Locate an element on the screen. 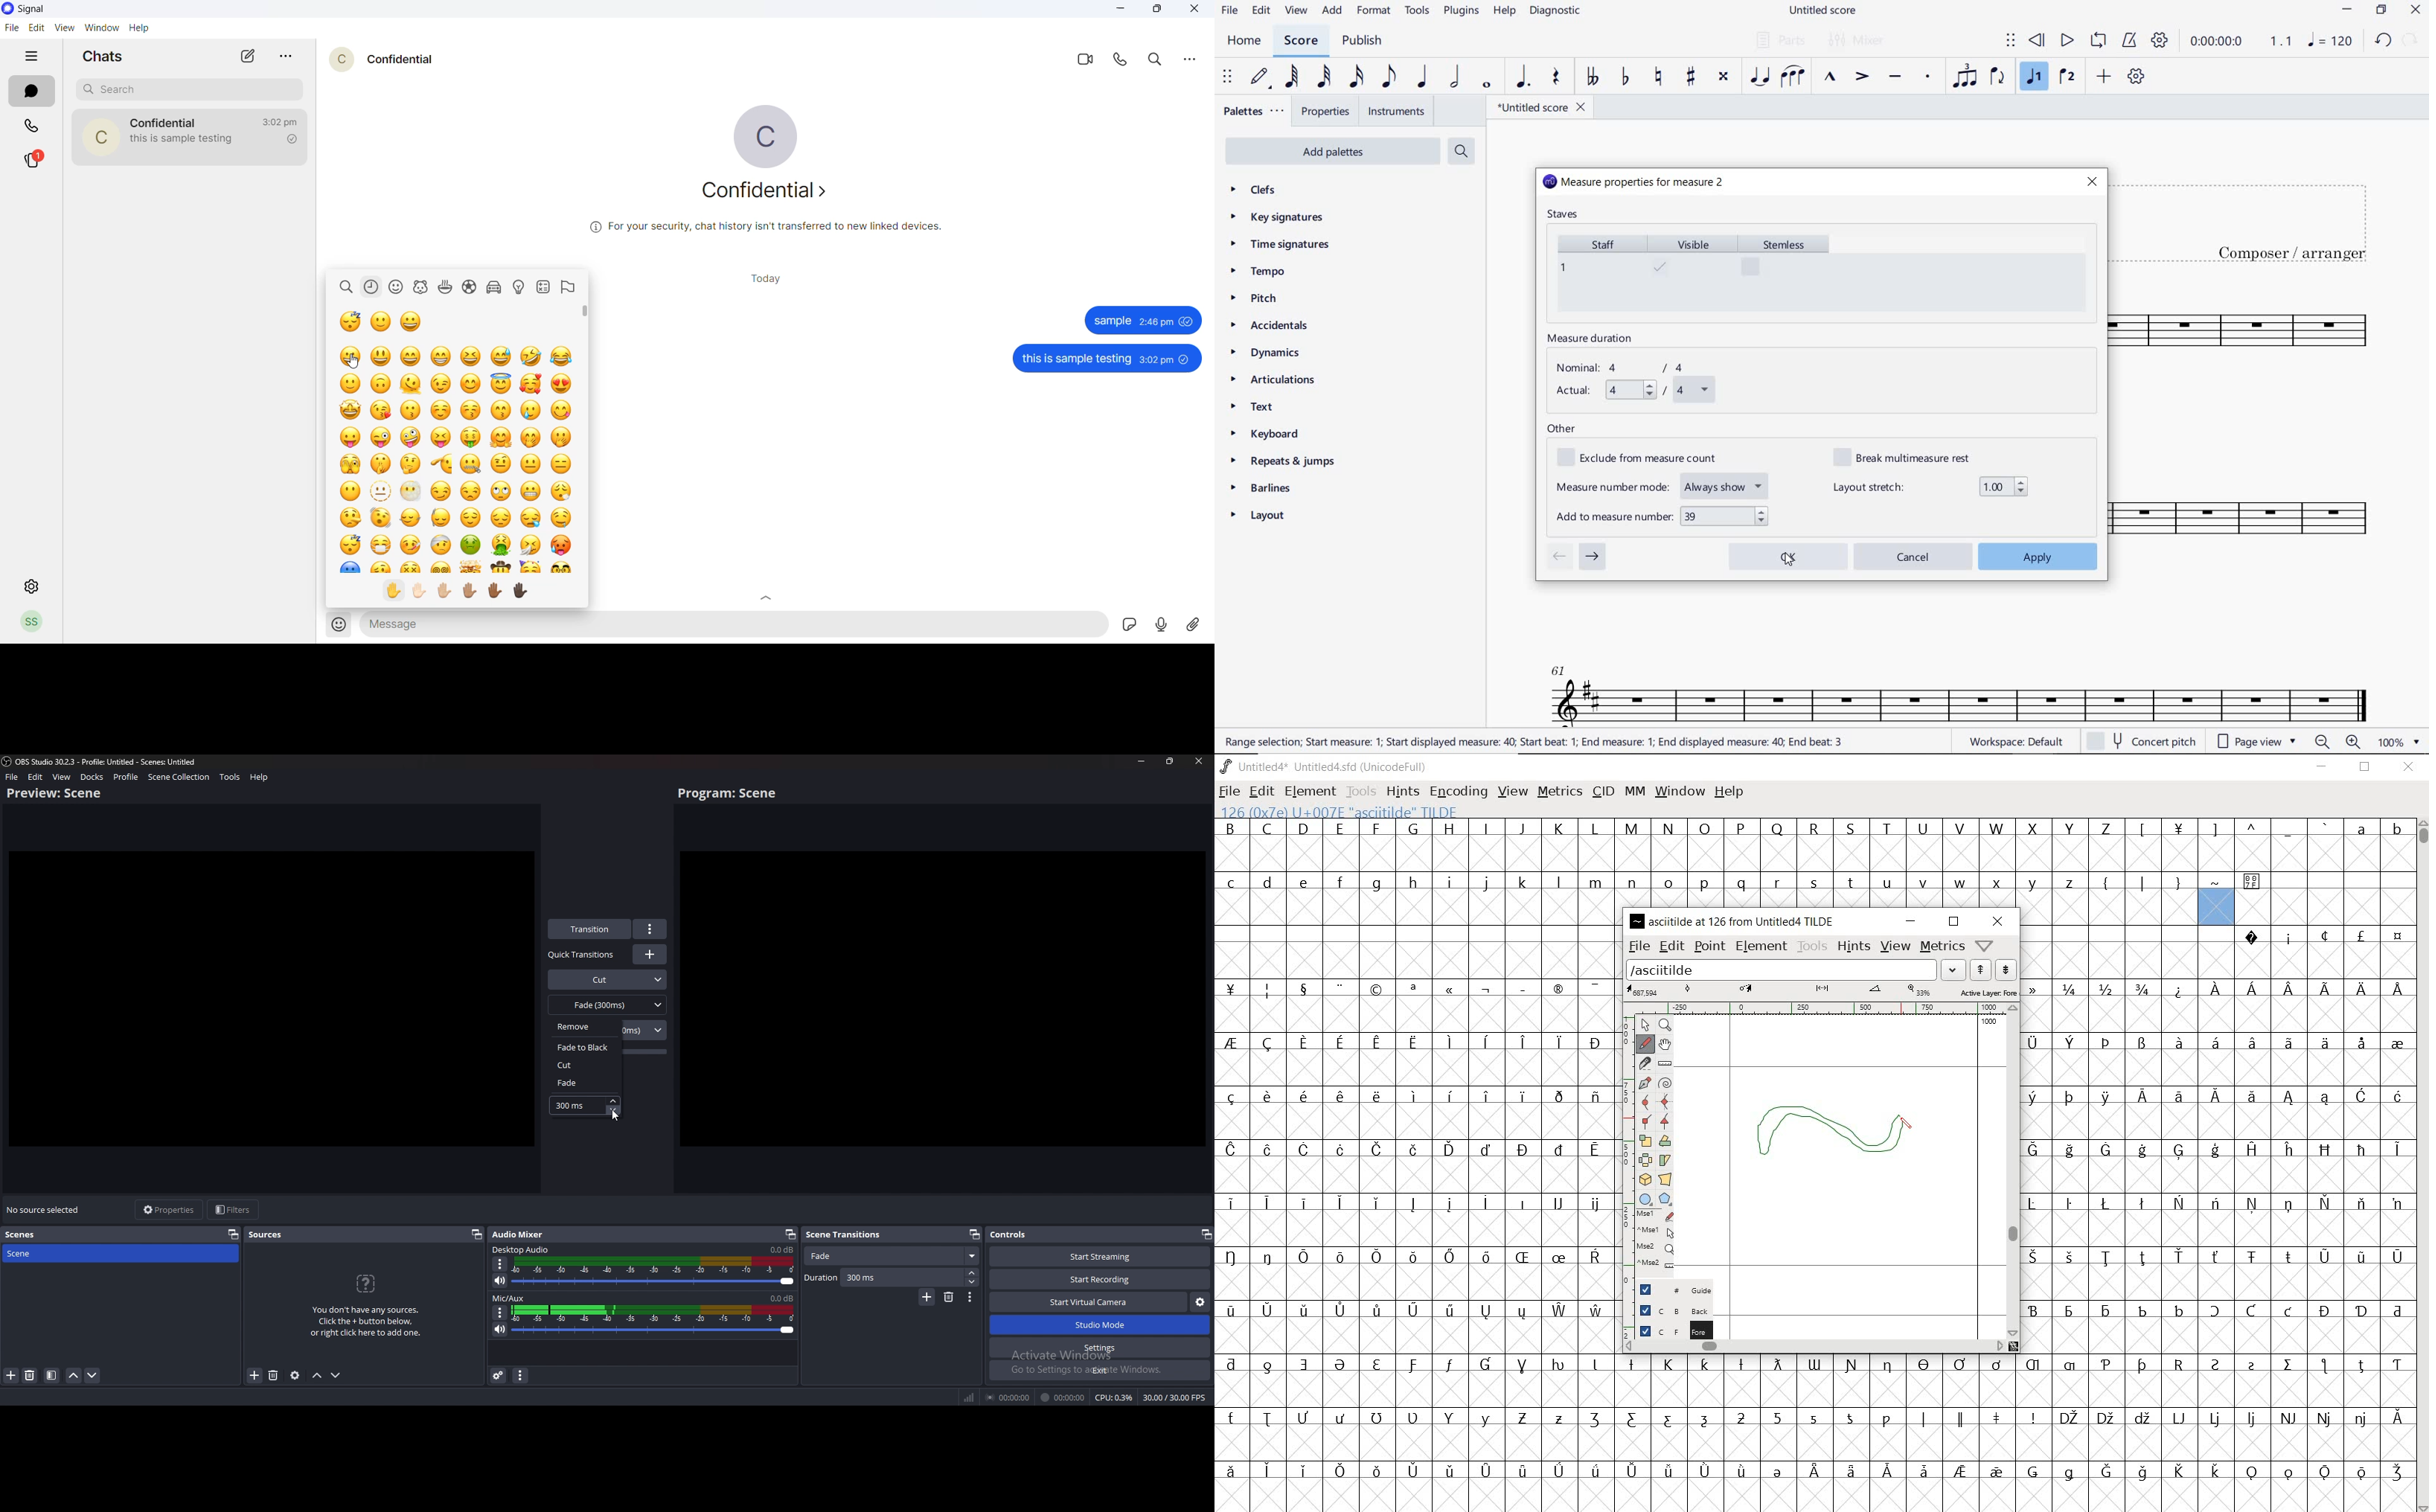 The height and width of the screenshot is (1512, 2436). CLEFS is located at coordinates (1262, 191).